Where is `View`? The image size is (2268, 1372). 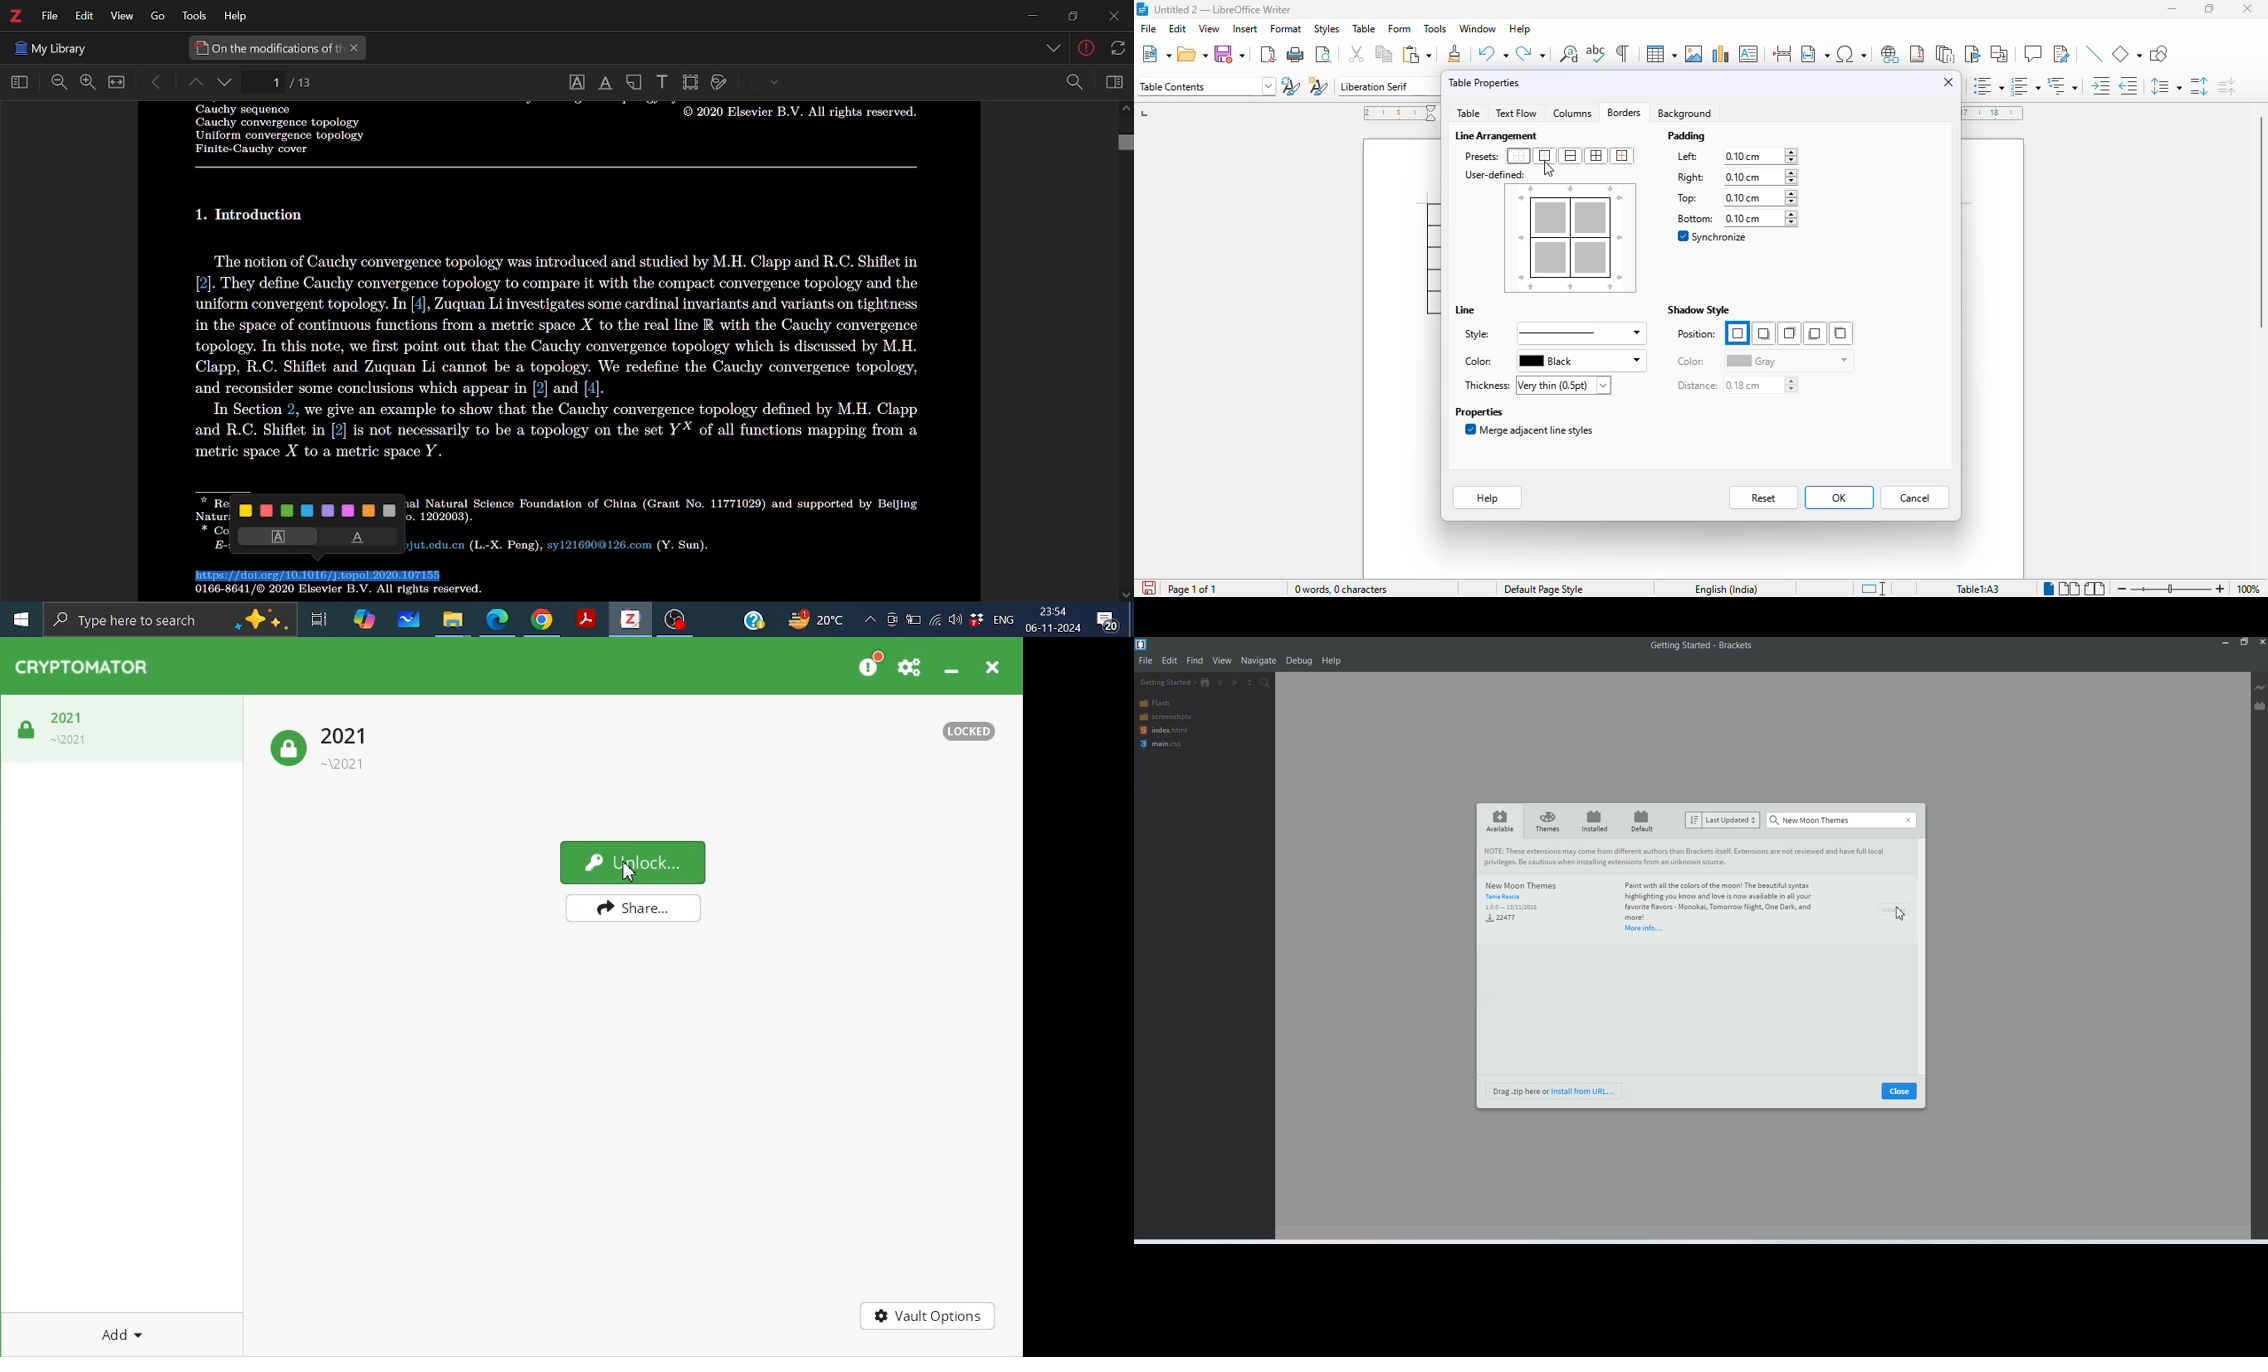
View is located at coordinates (1222, 661).